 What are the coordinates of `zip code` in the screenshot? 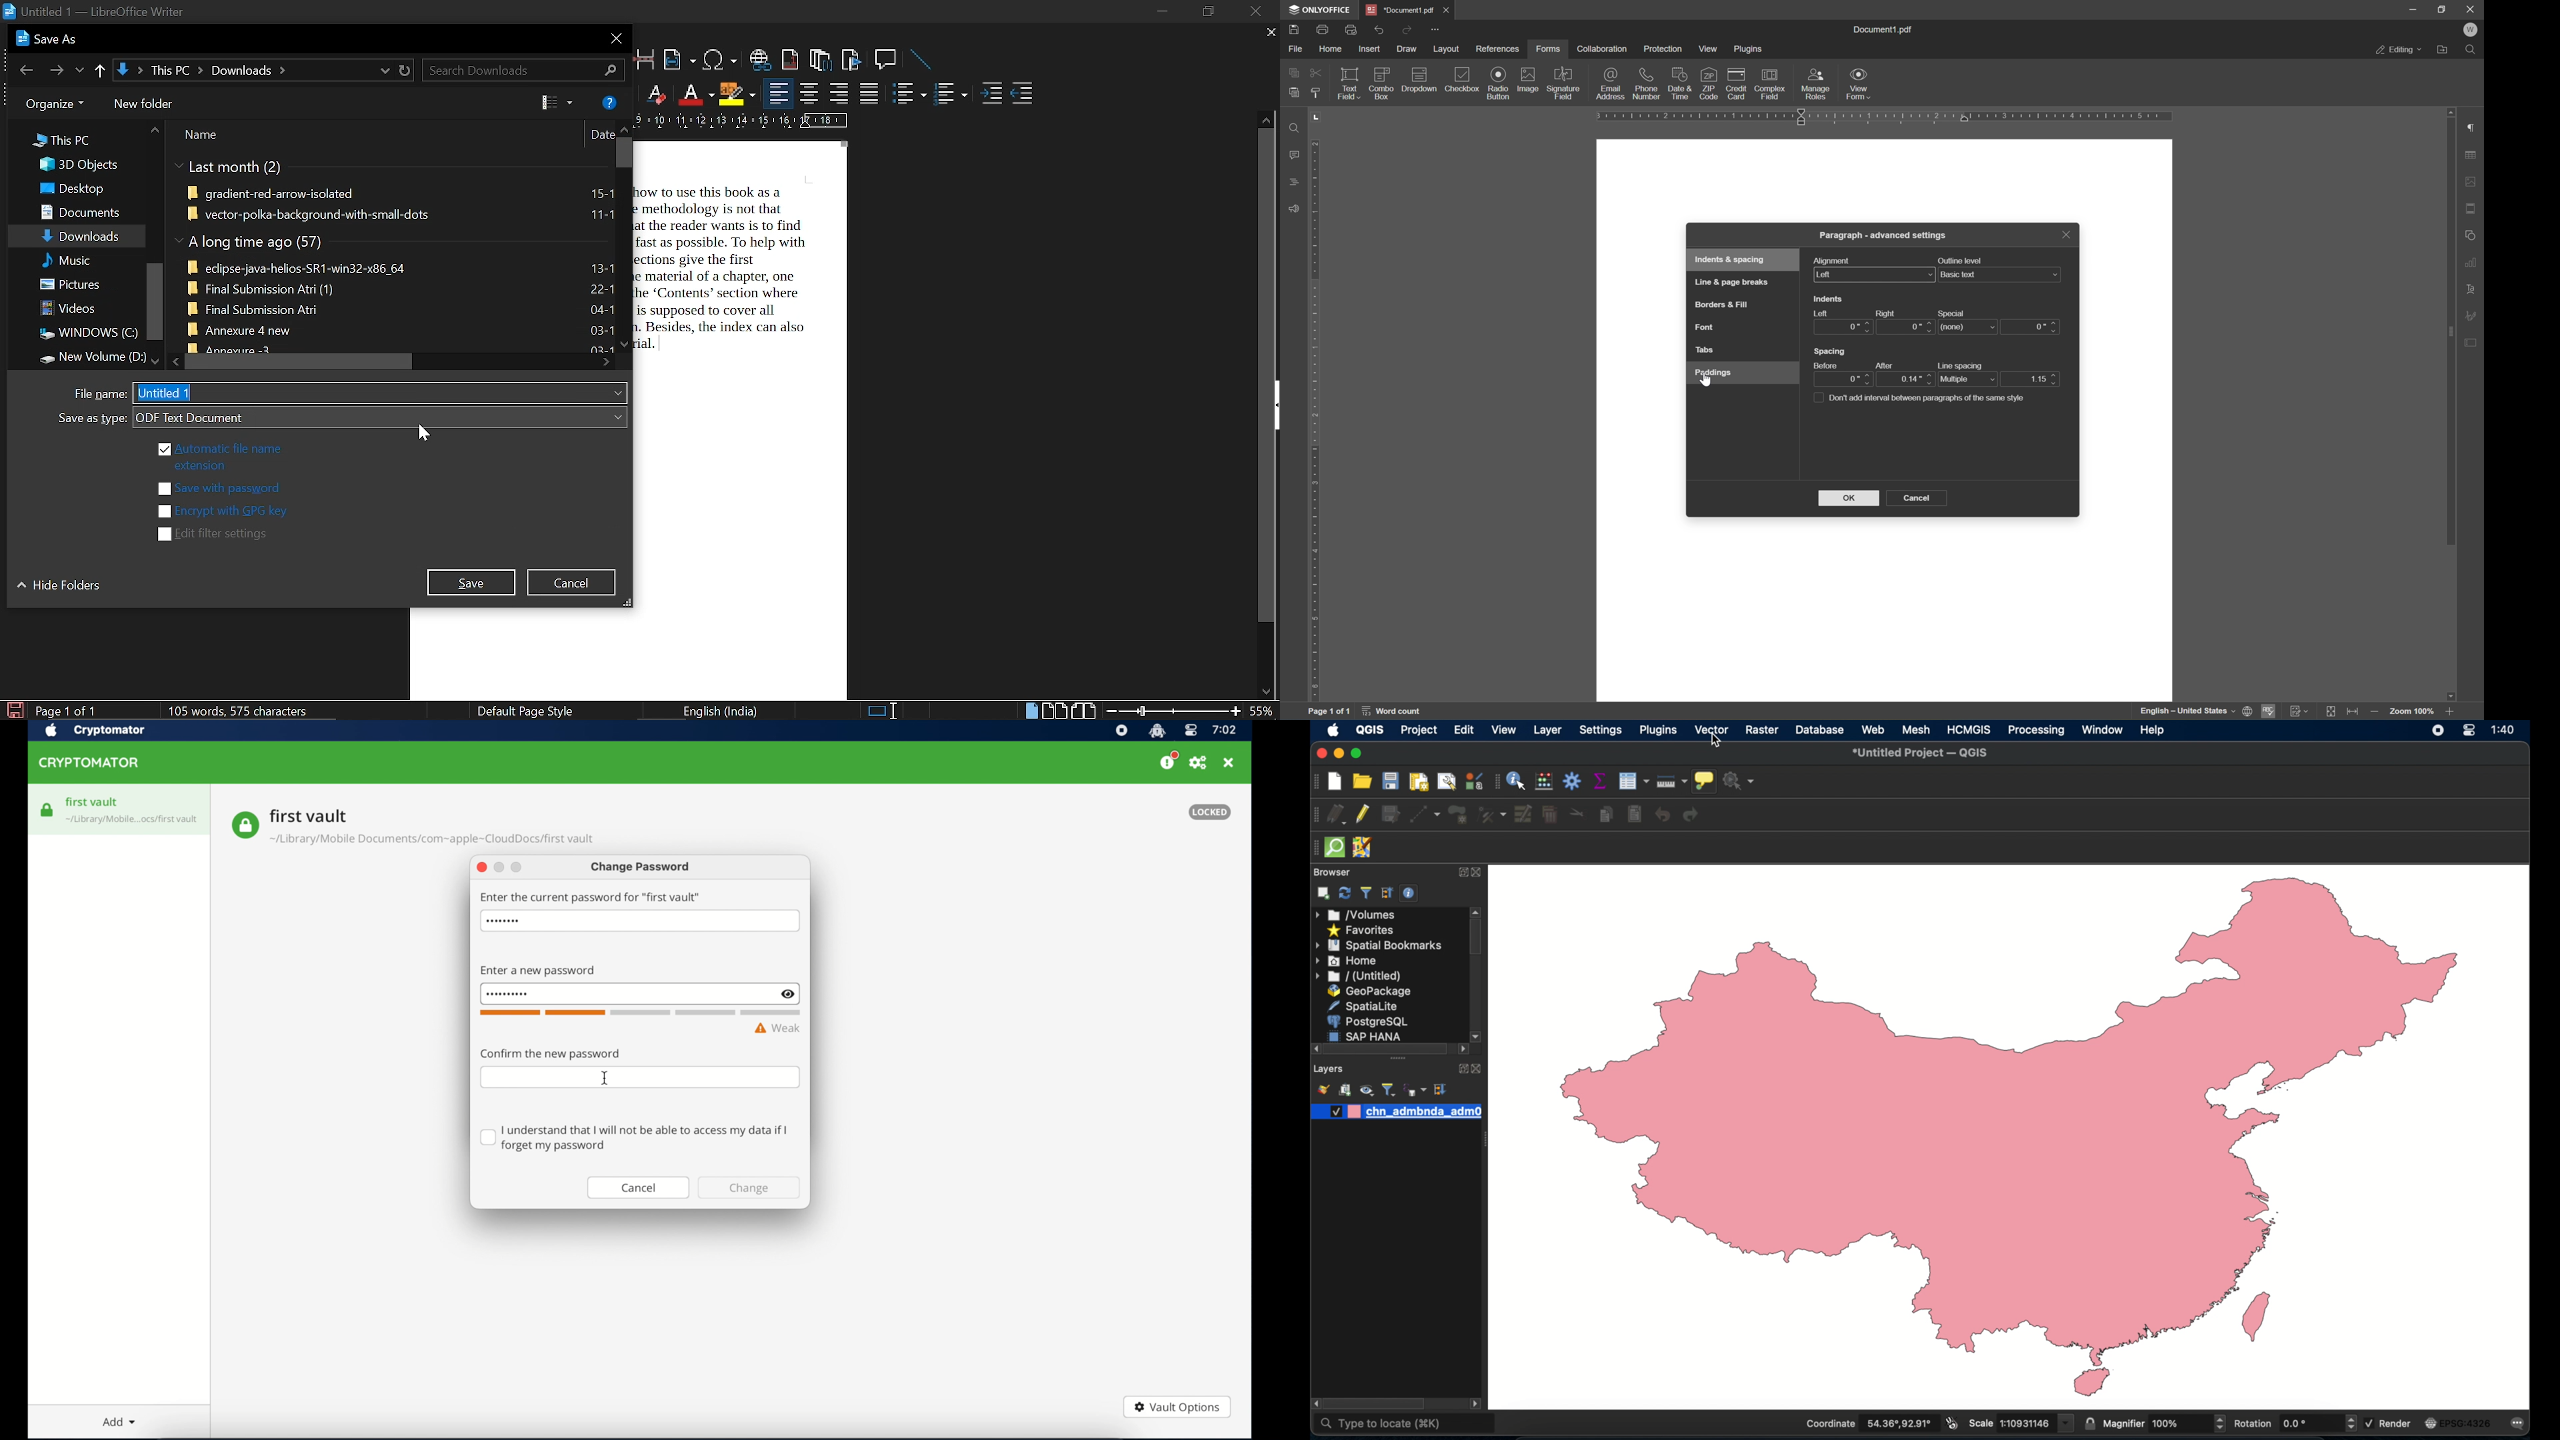 It's located at (1709, 83).